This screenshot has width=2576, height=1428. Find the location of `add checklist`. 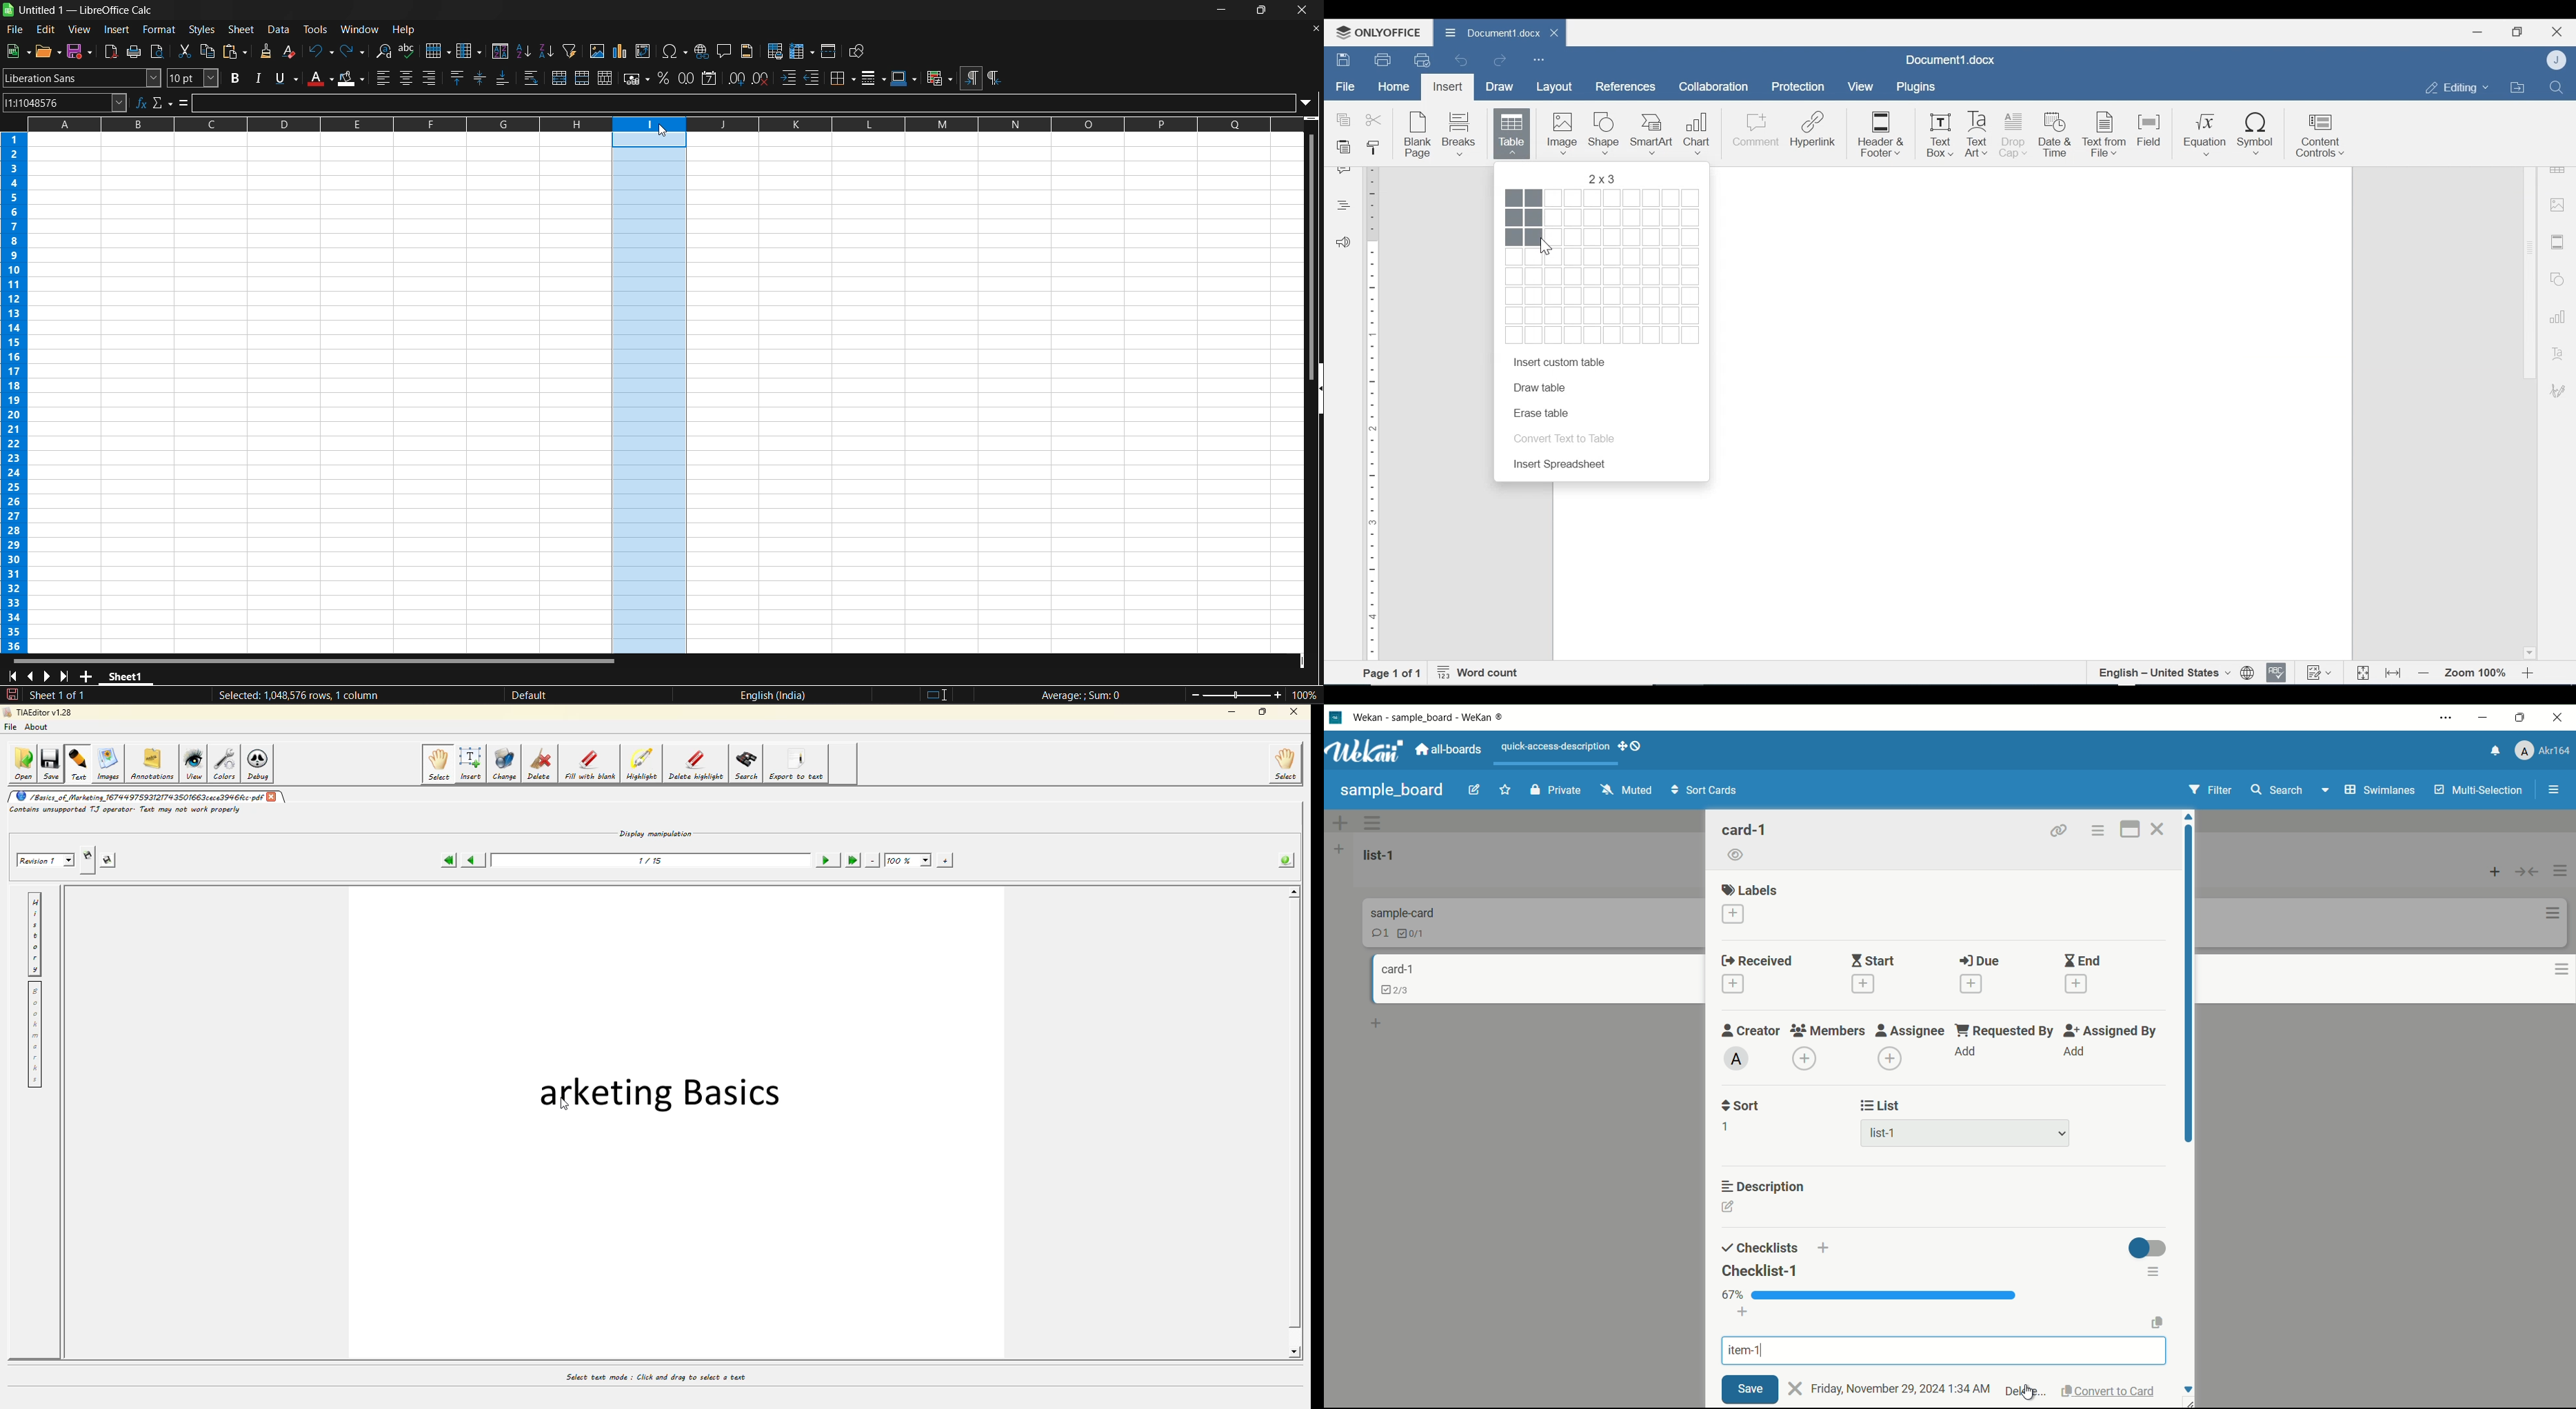

add checklist is located at coordinates (1822, 1249).